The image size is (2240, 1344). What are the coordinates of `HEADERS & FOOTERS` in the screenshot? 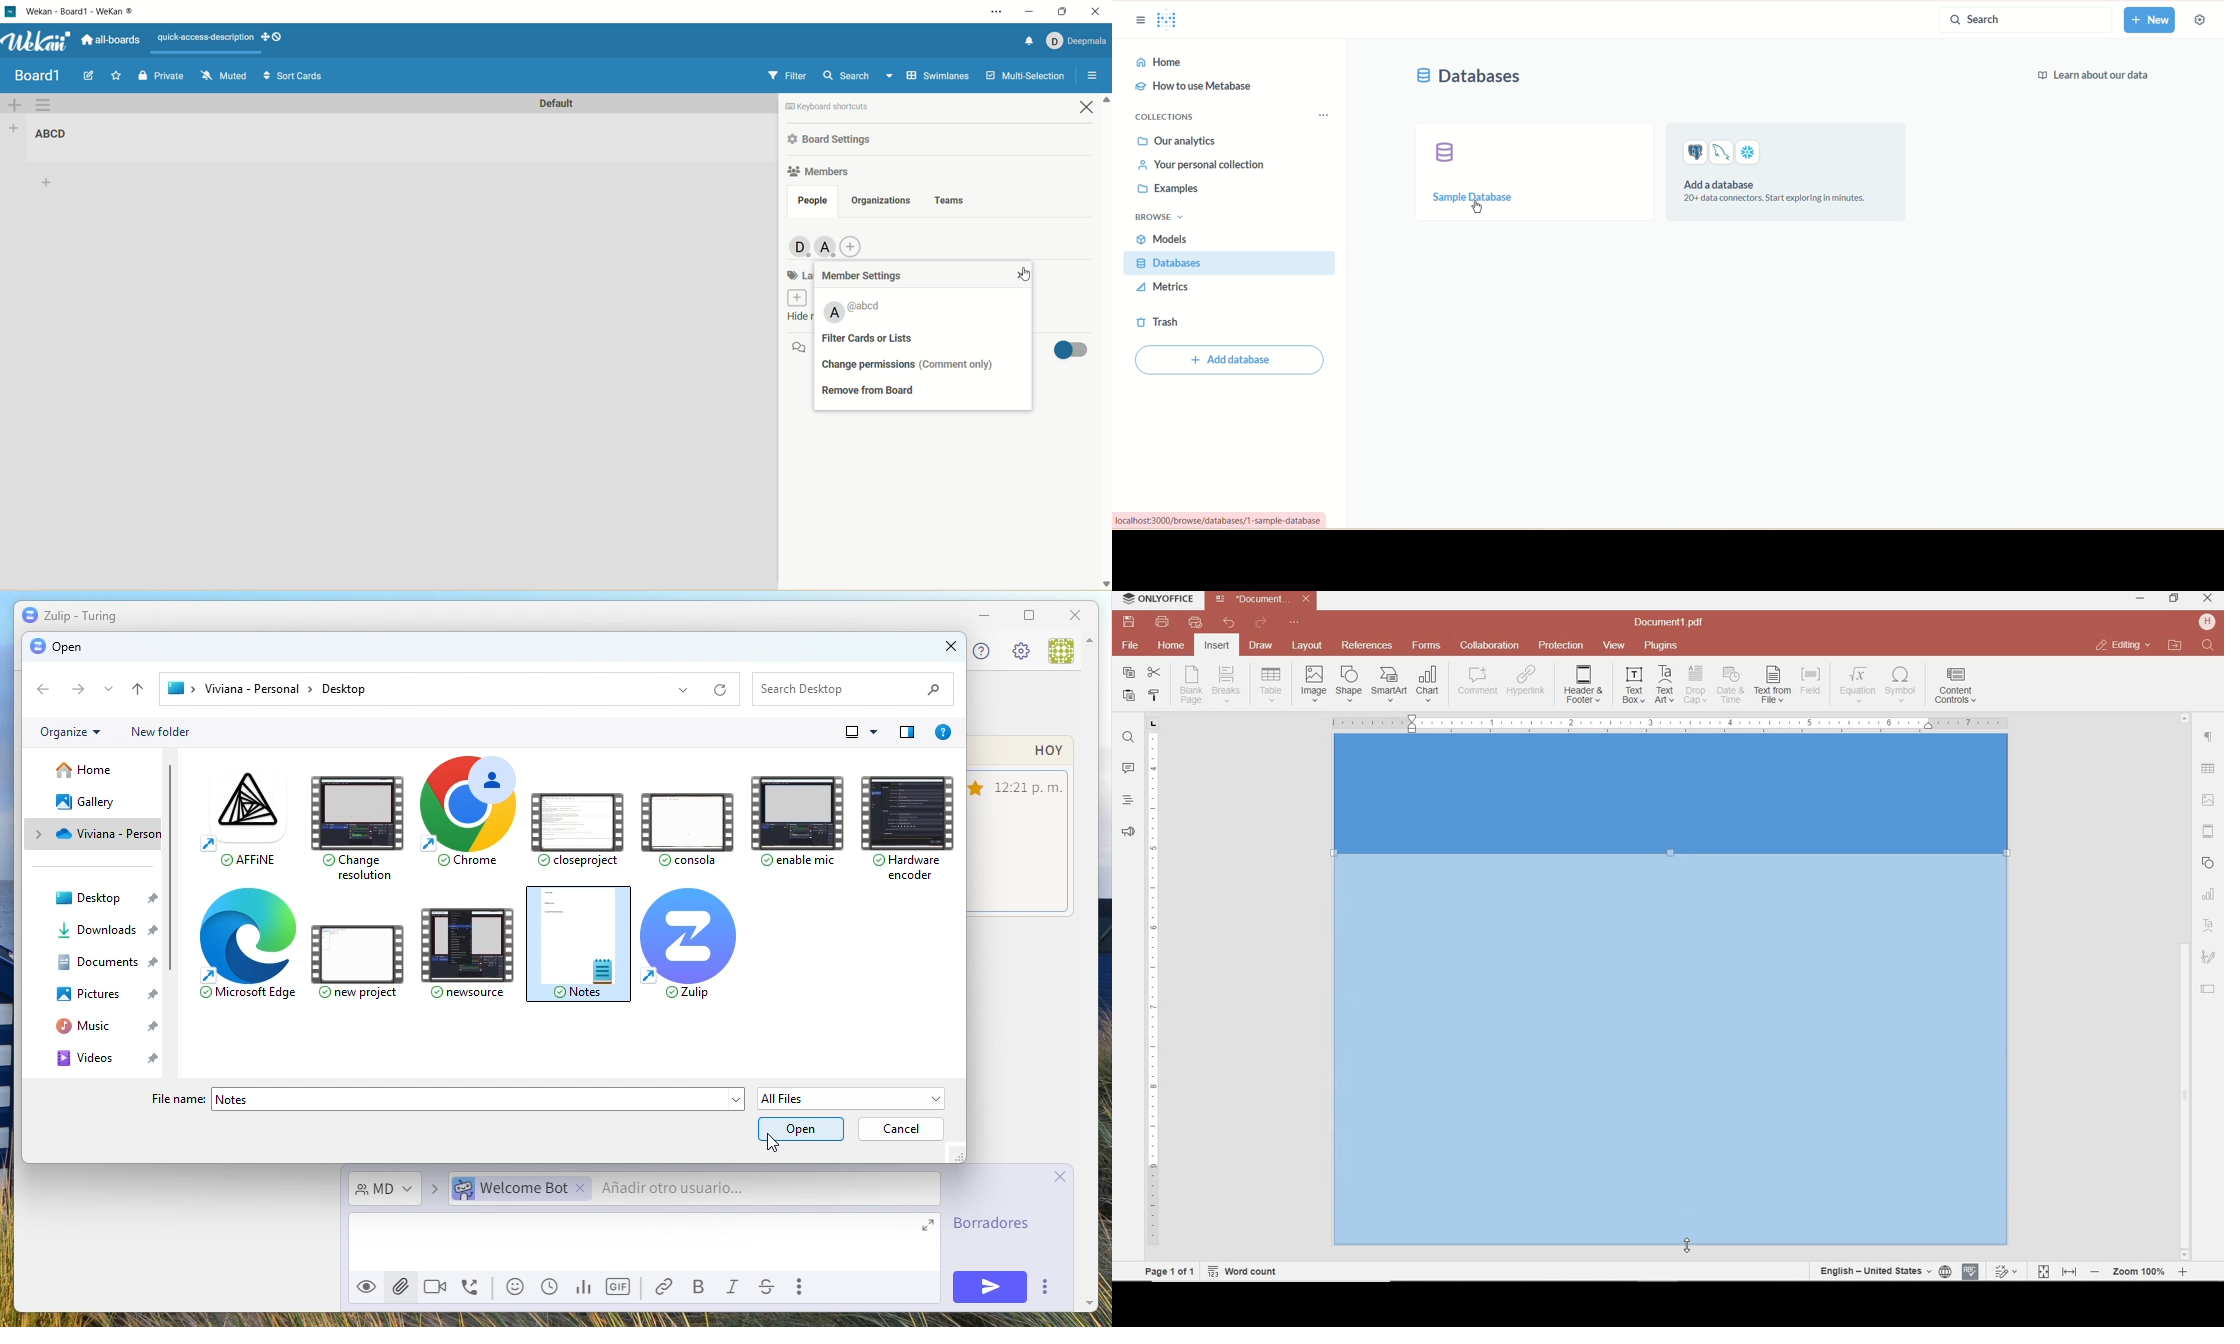 It's located at (2209, 832).